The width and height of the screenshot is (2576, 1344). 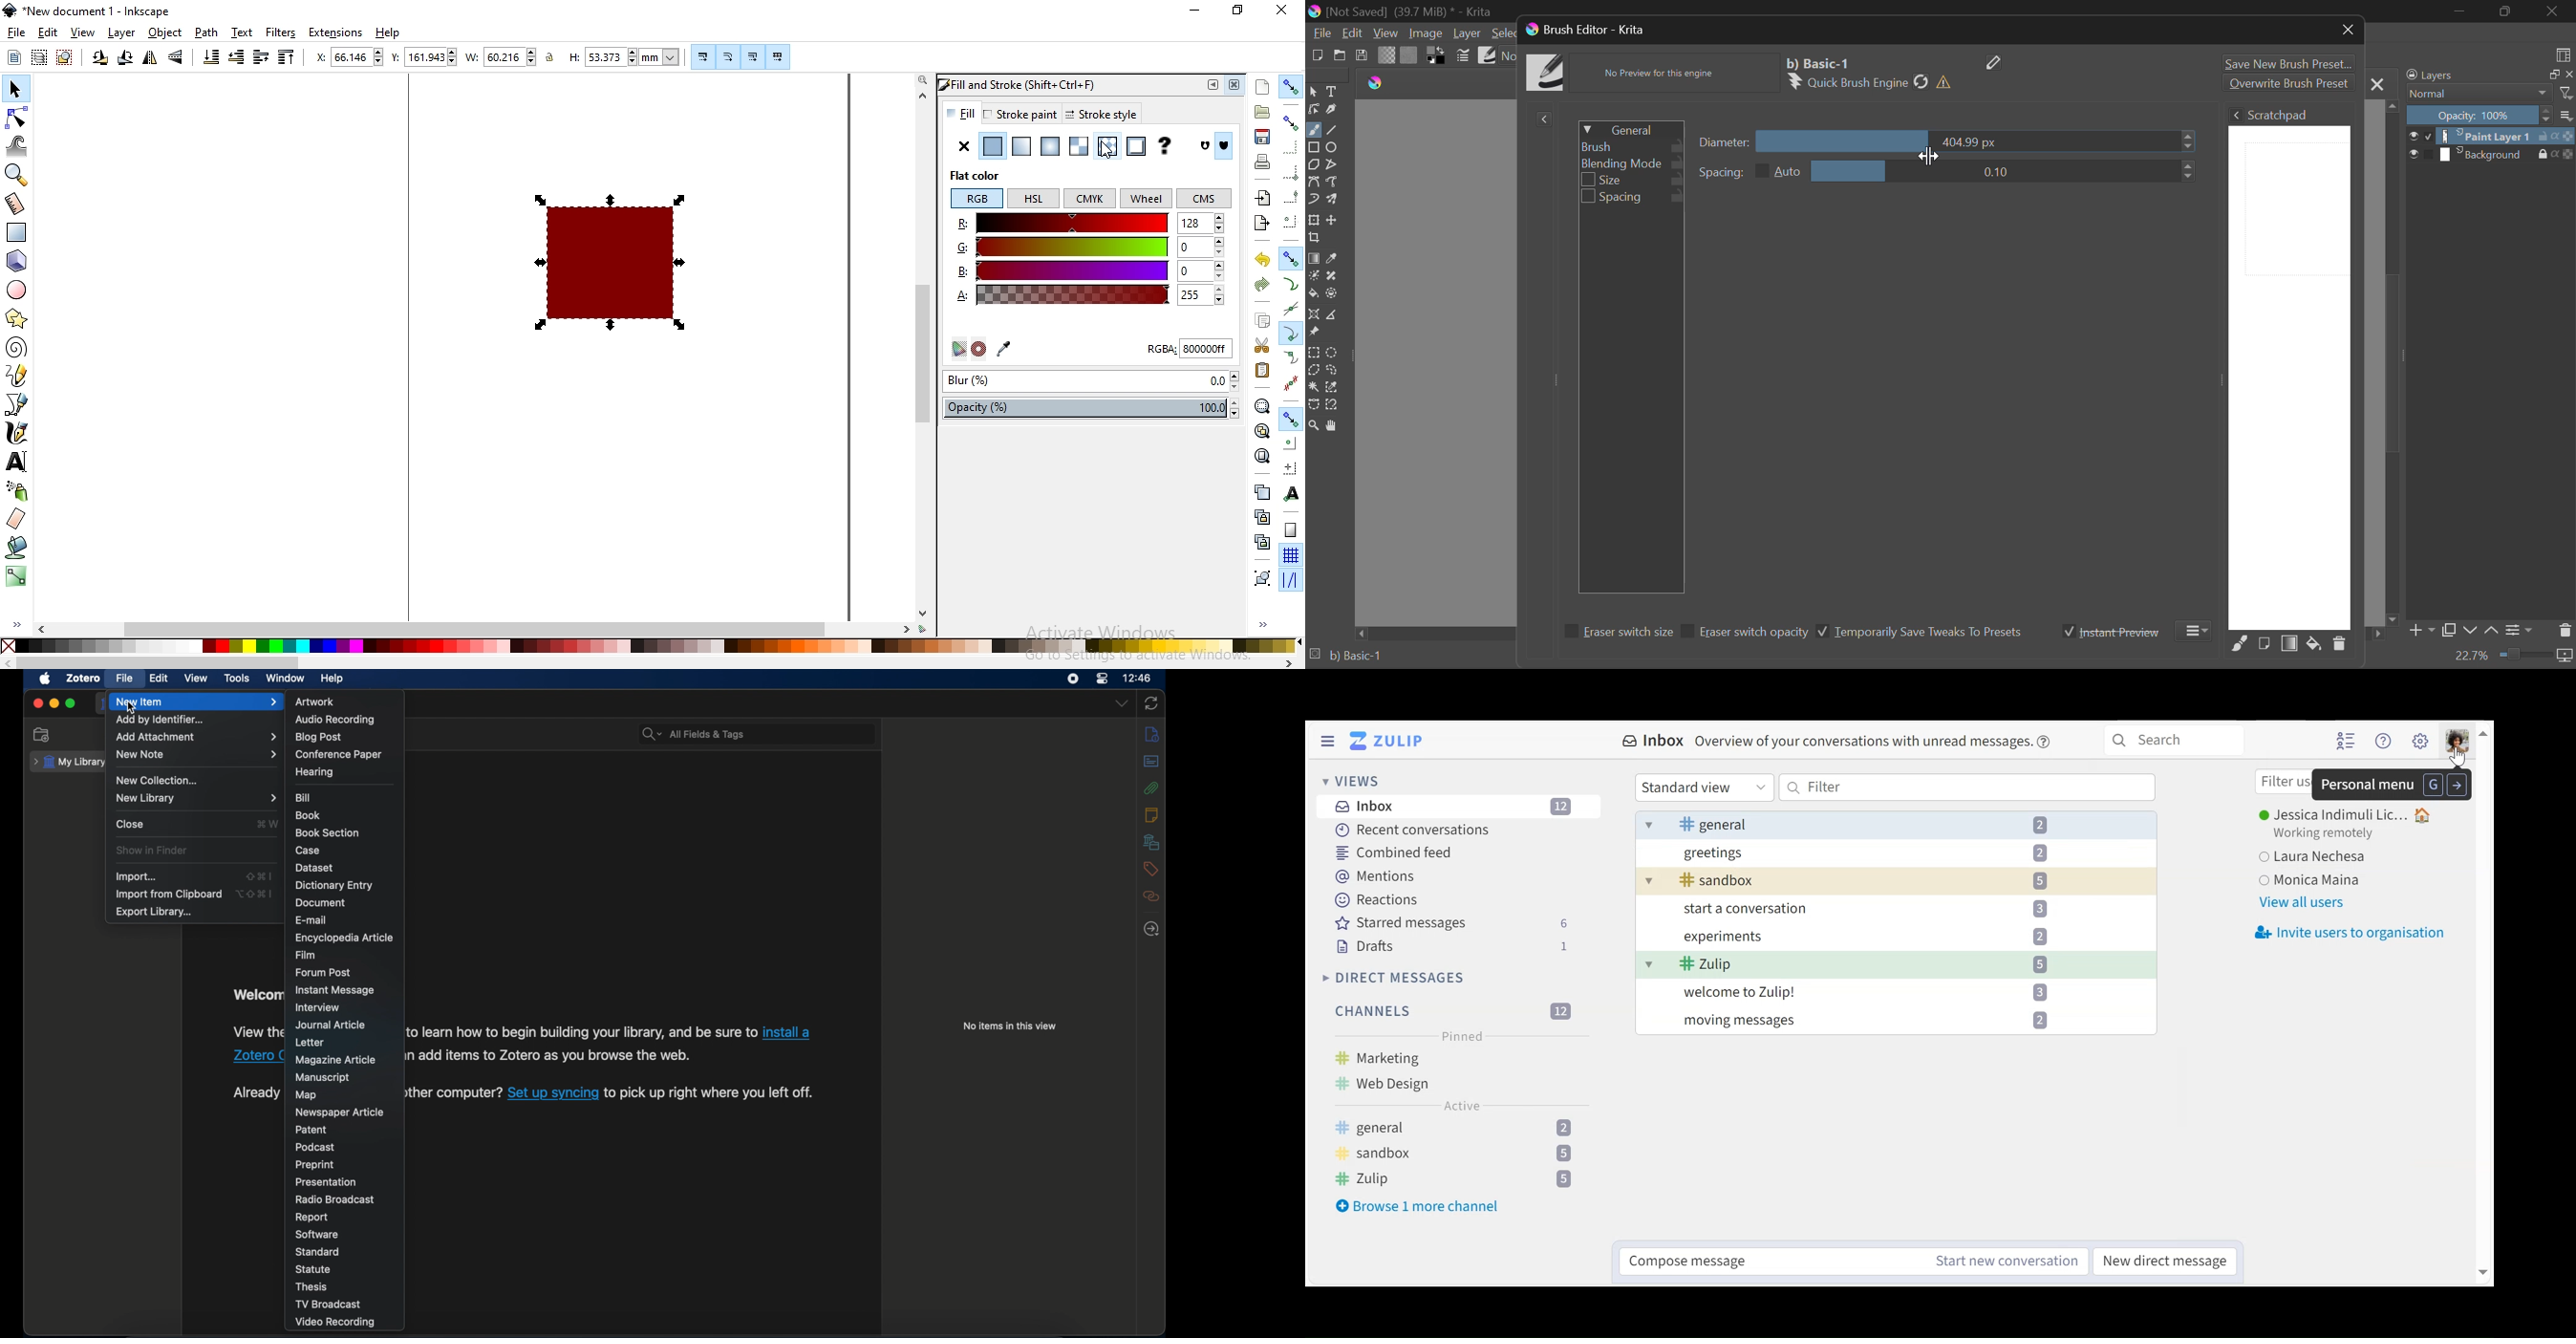 I want to click on 161.943, so click(x=432, y=57).